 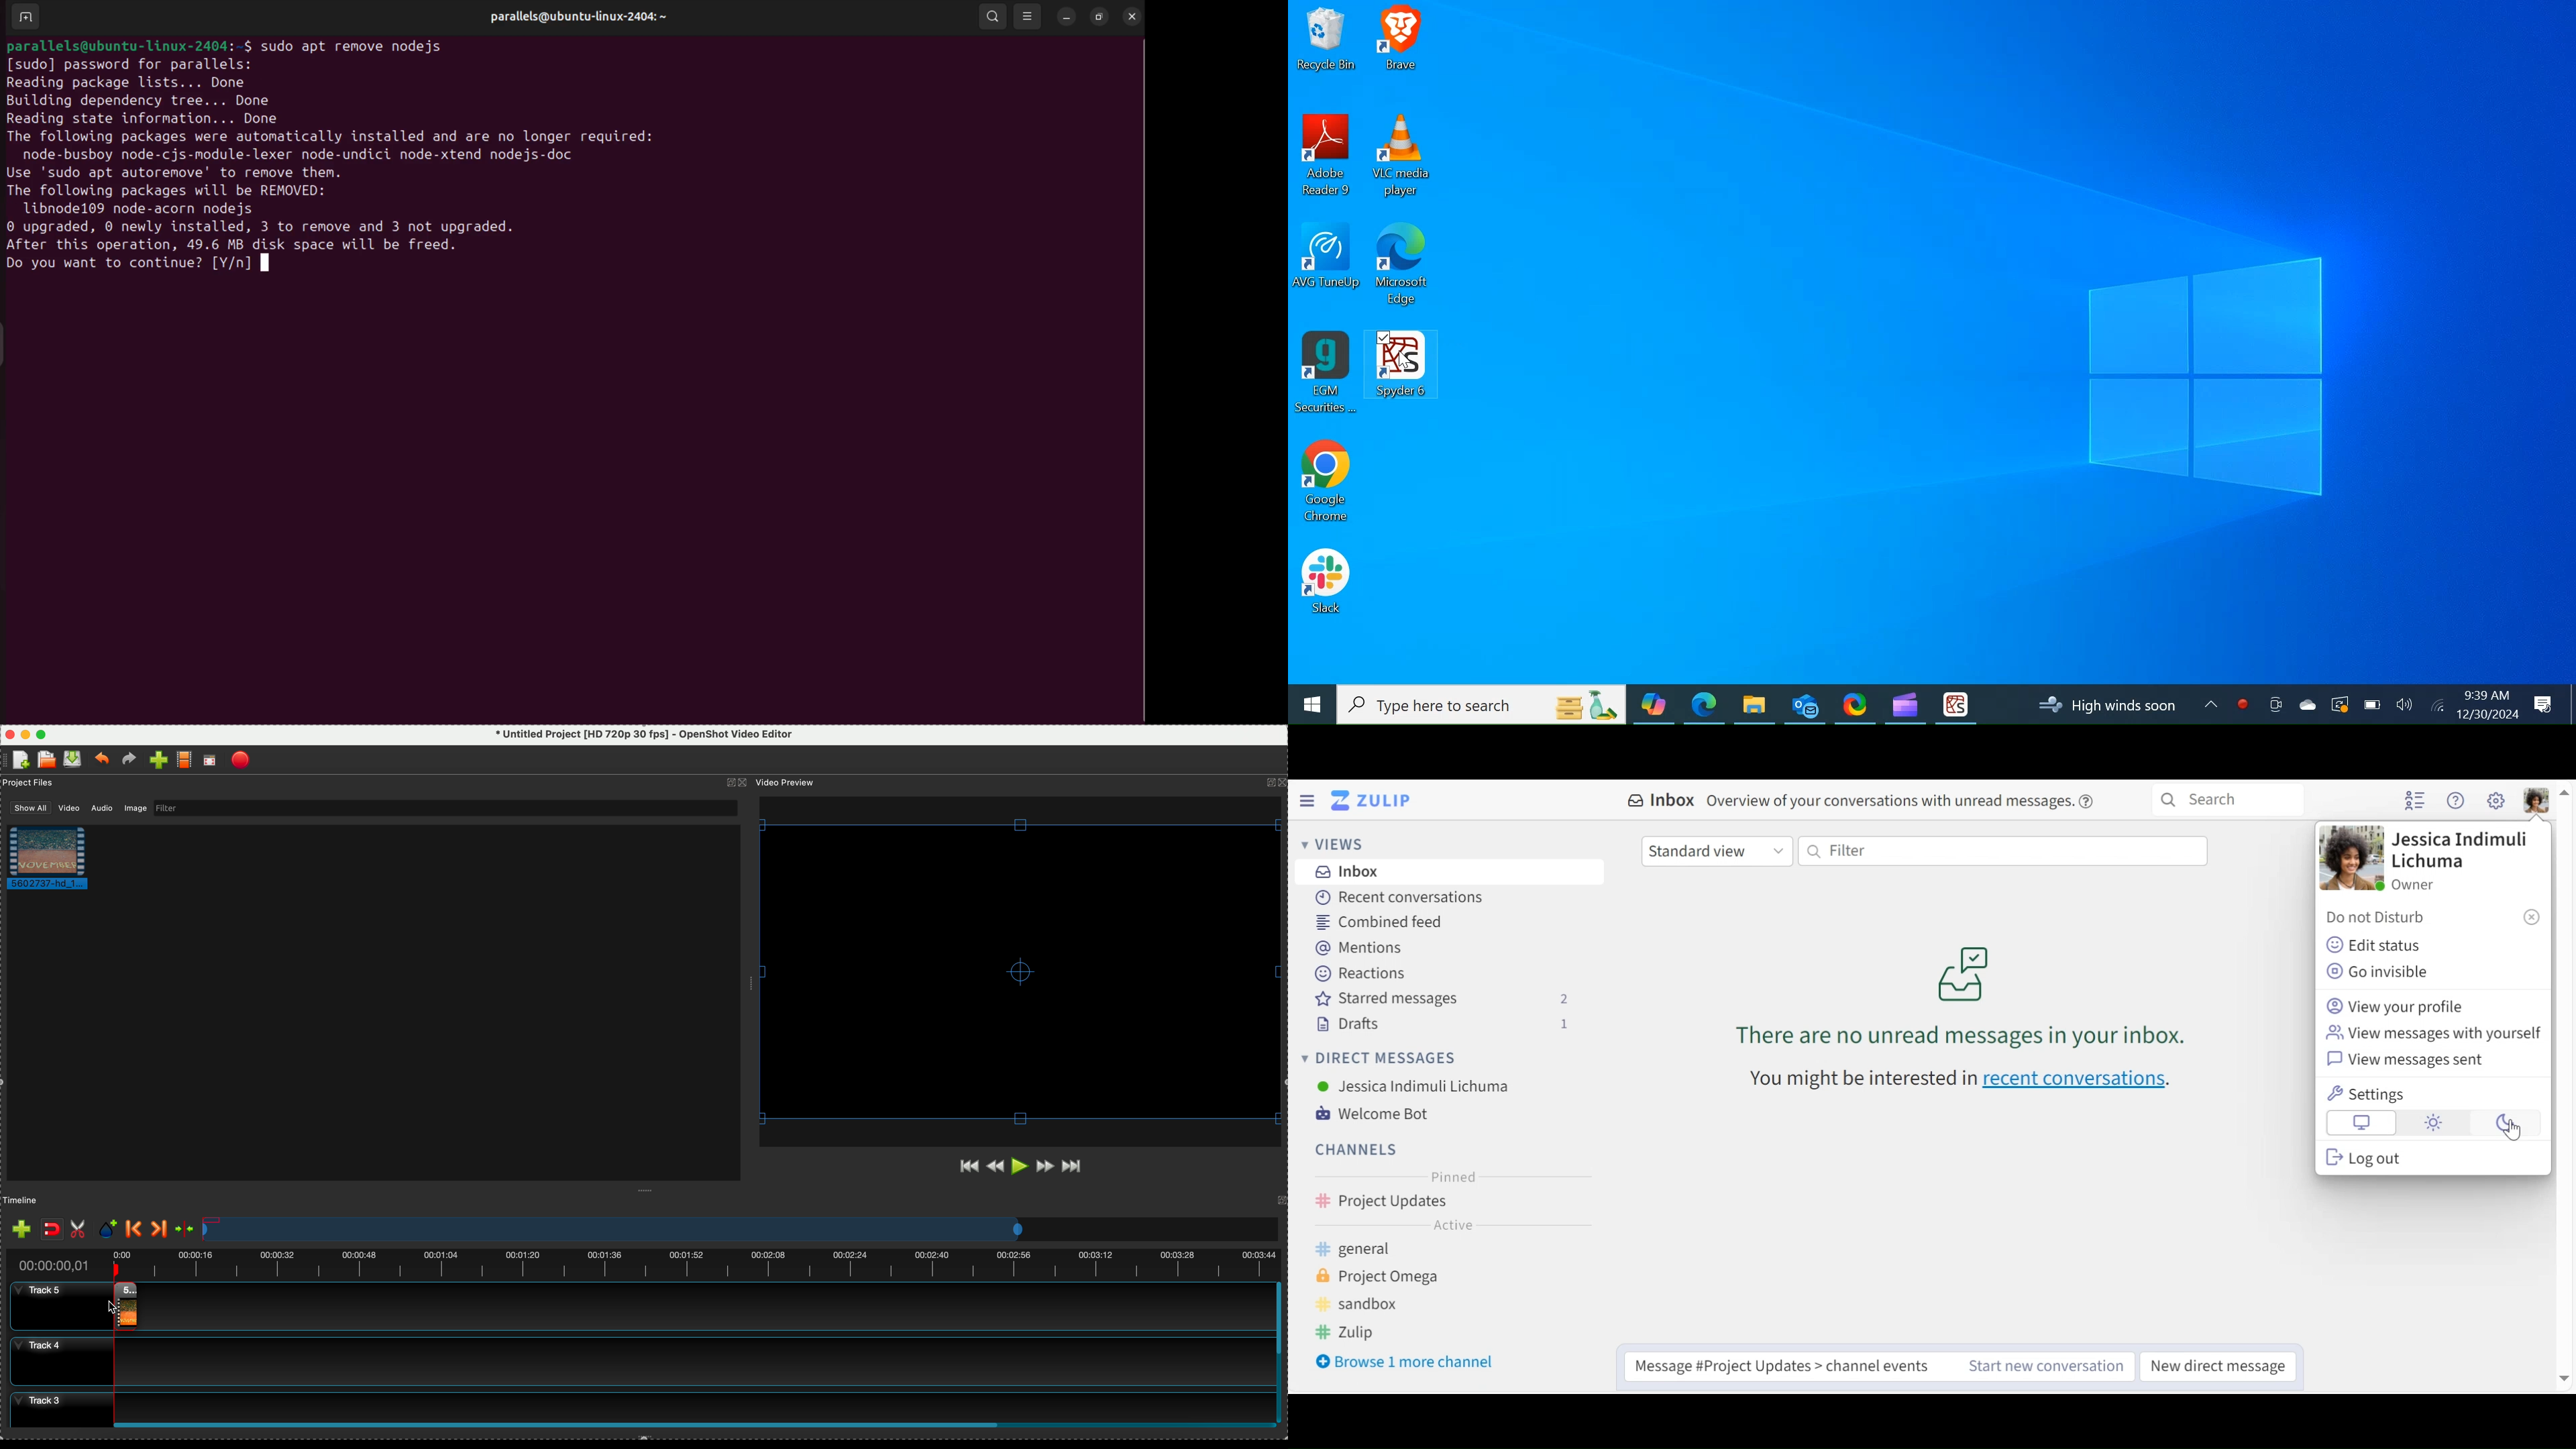 I want to click on icons, so click(x=1275, y=783).